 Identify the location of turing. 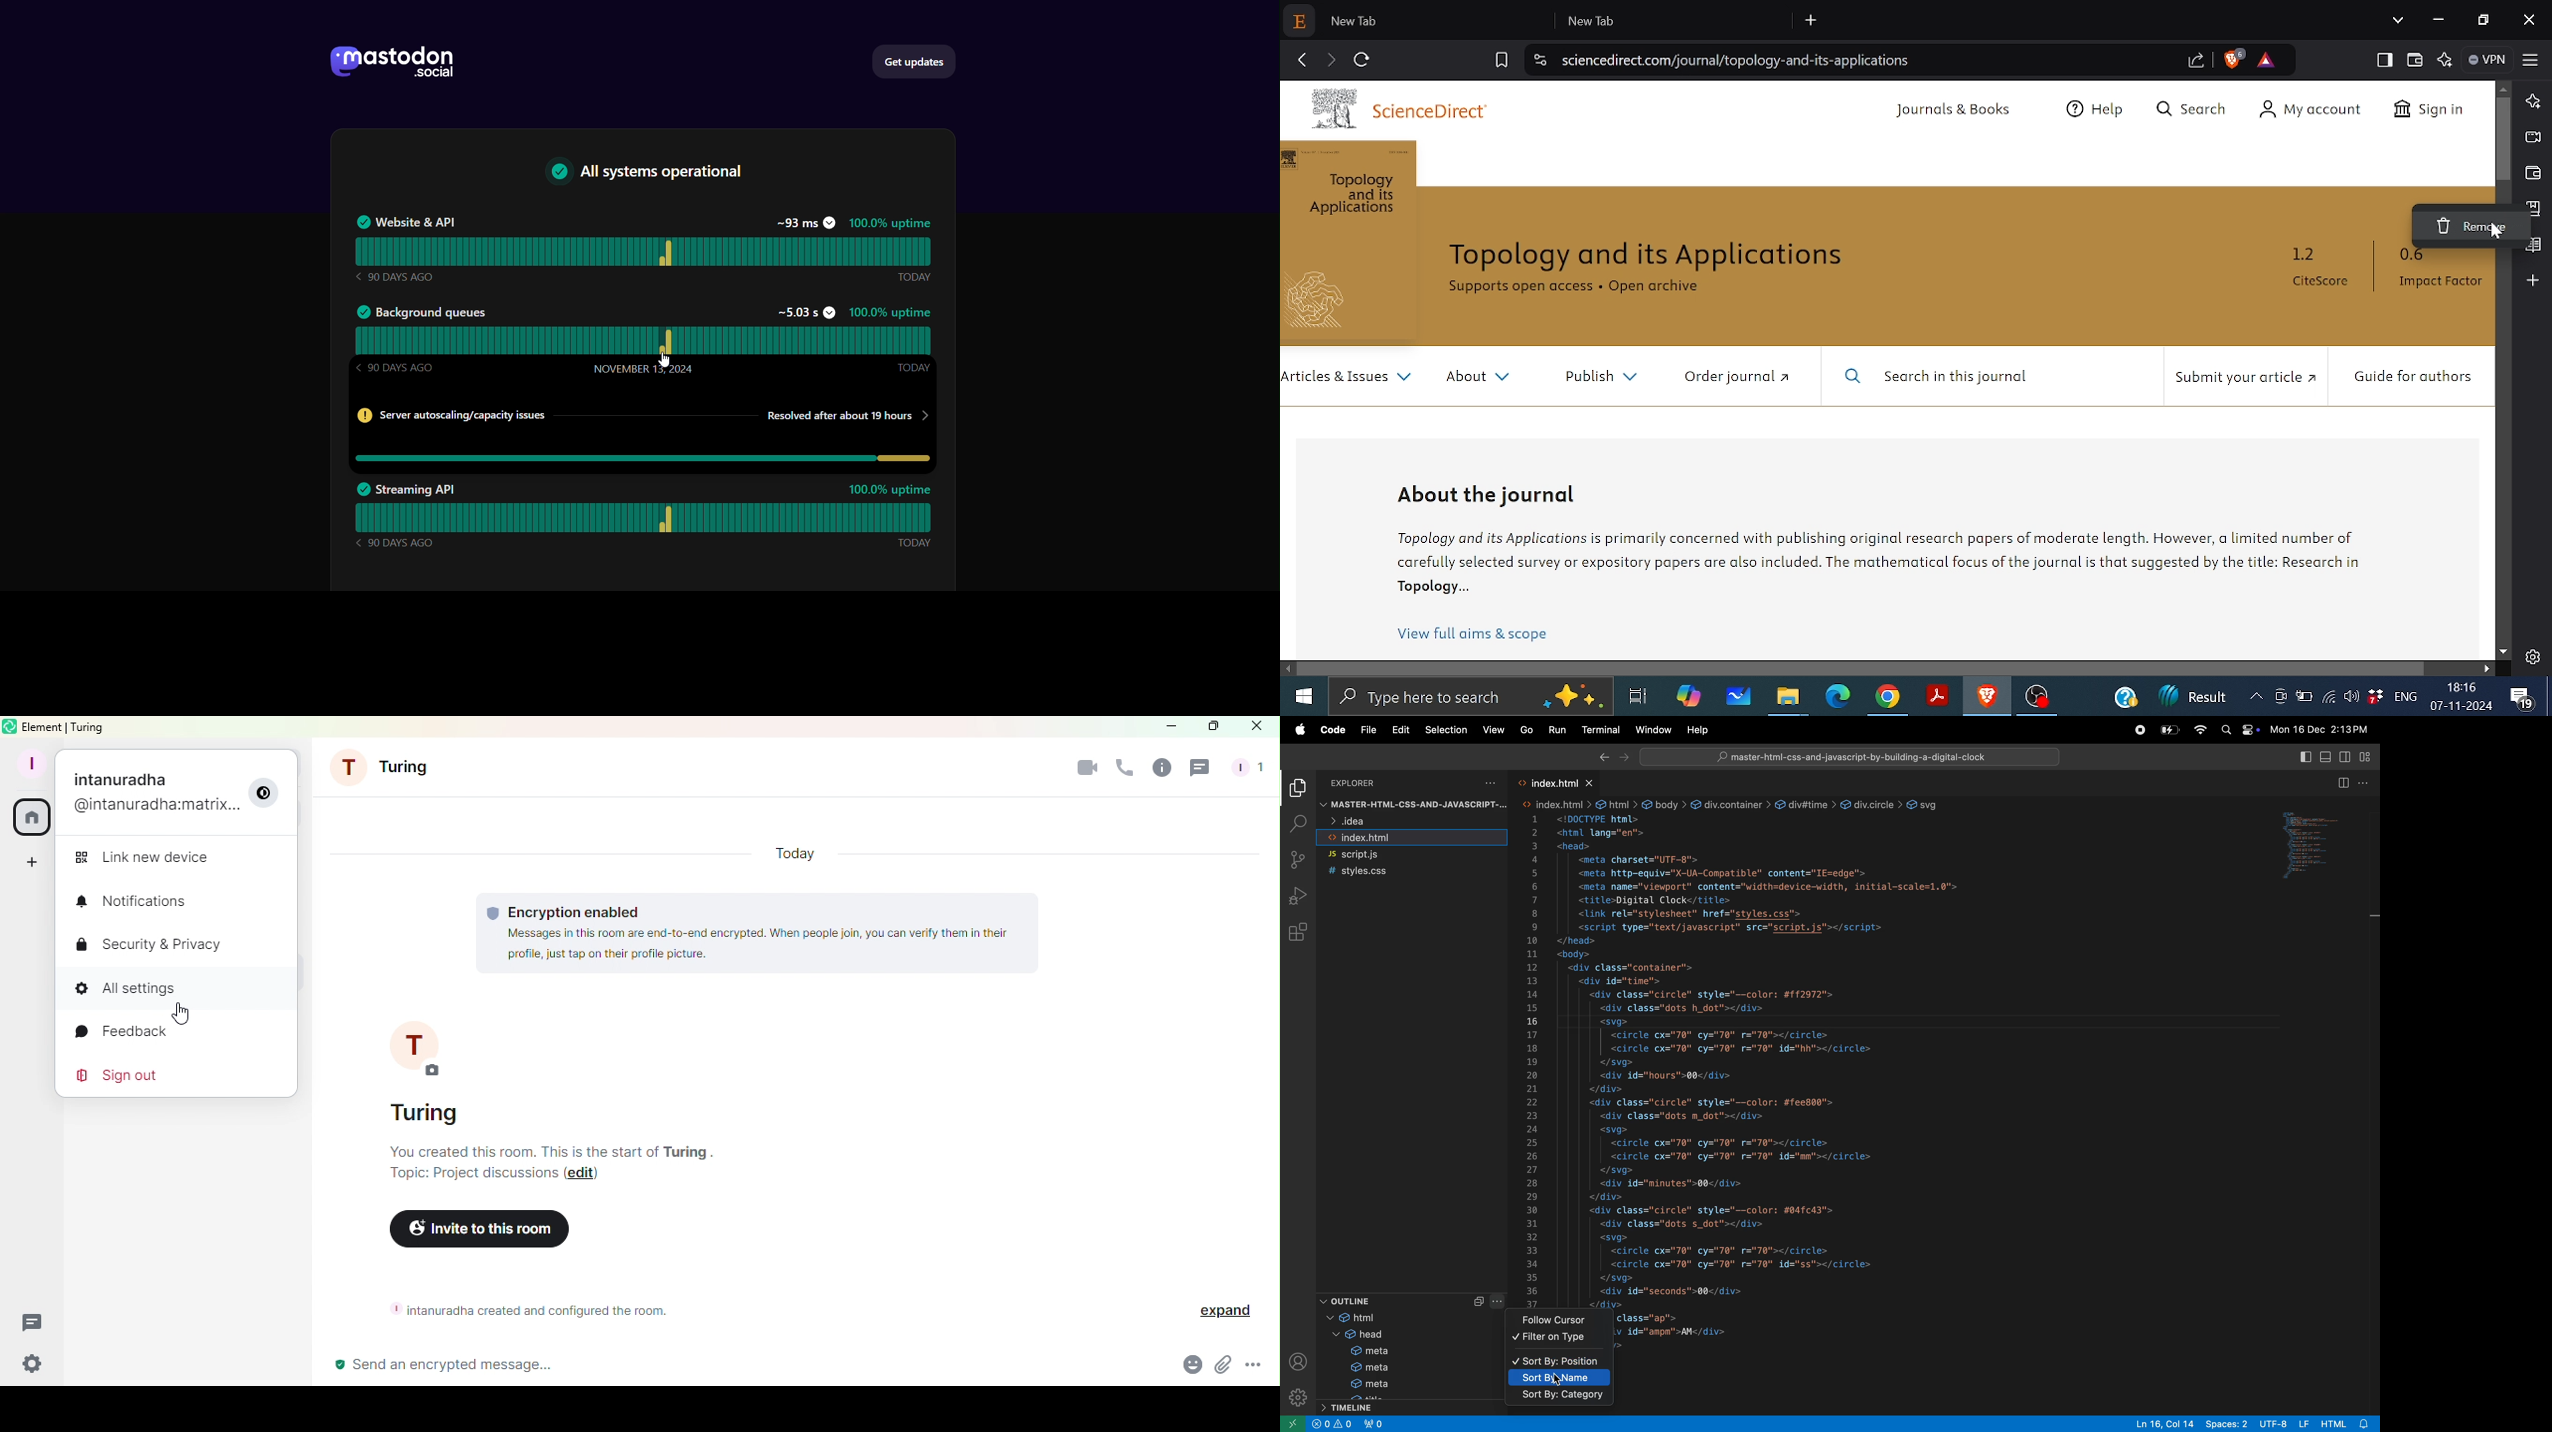
(426, 1112).